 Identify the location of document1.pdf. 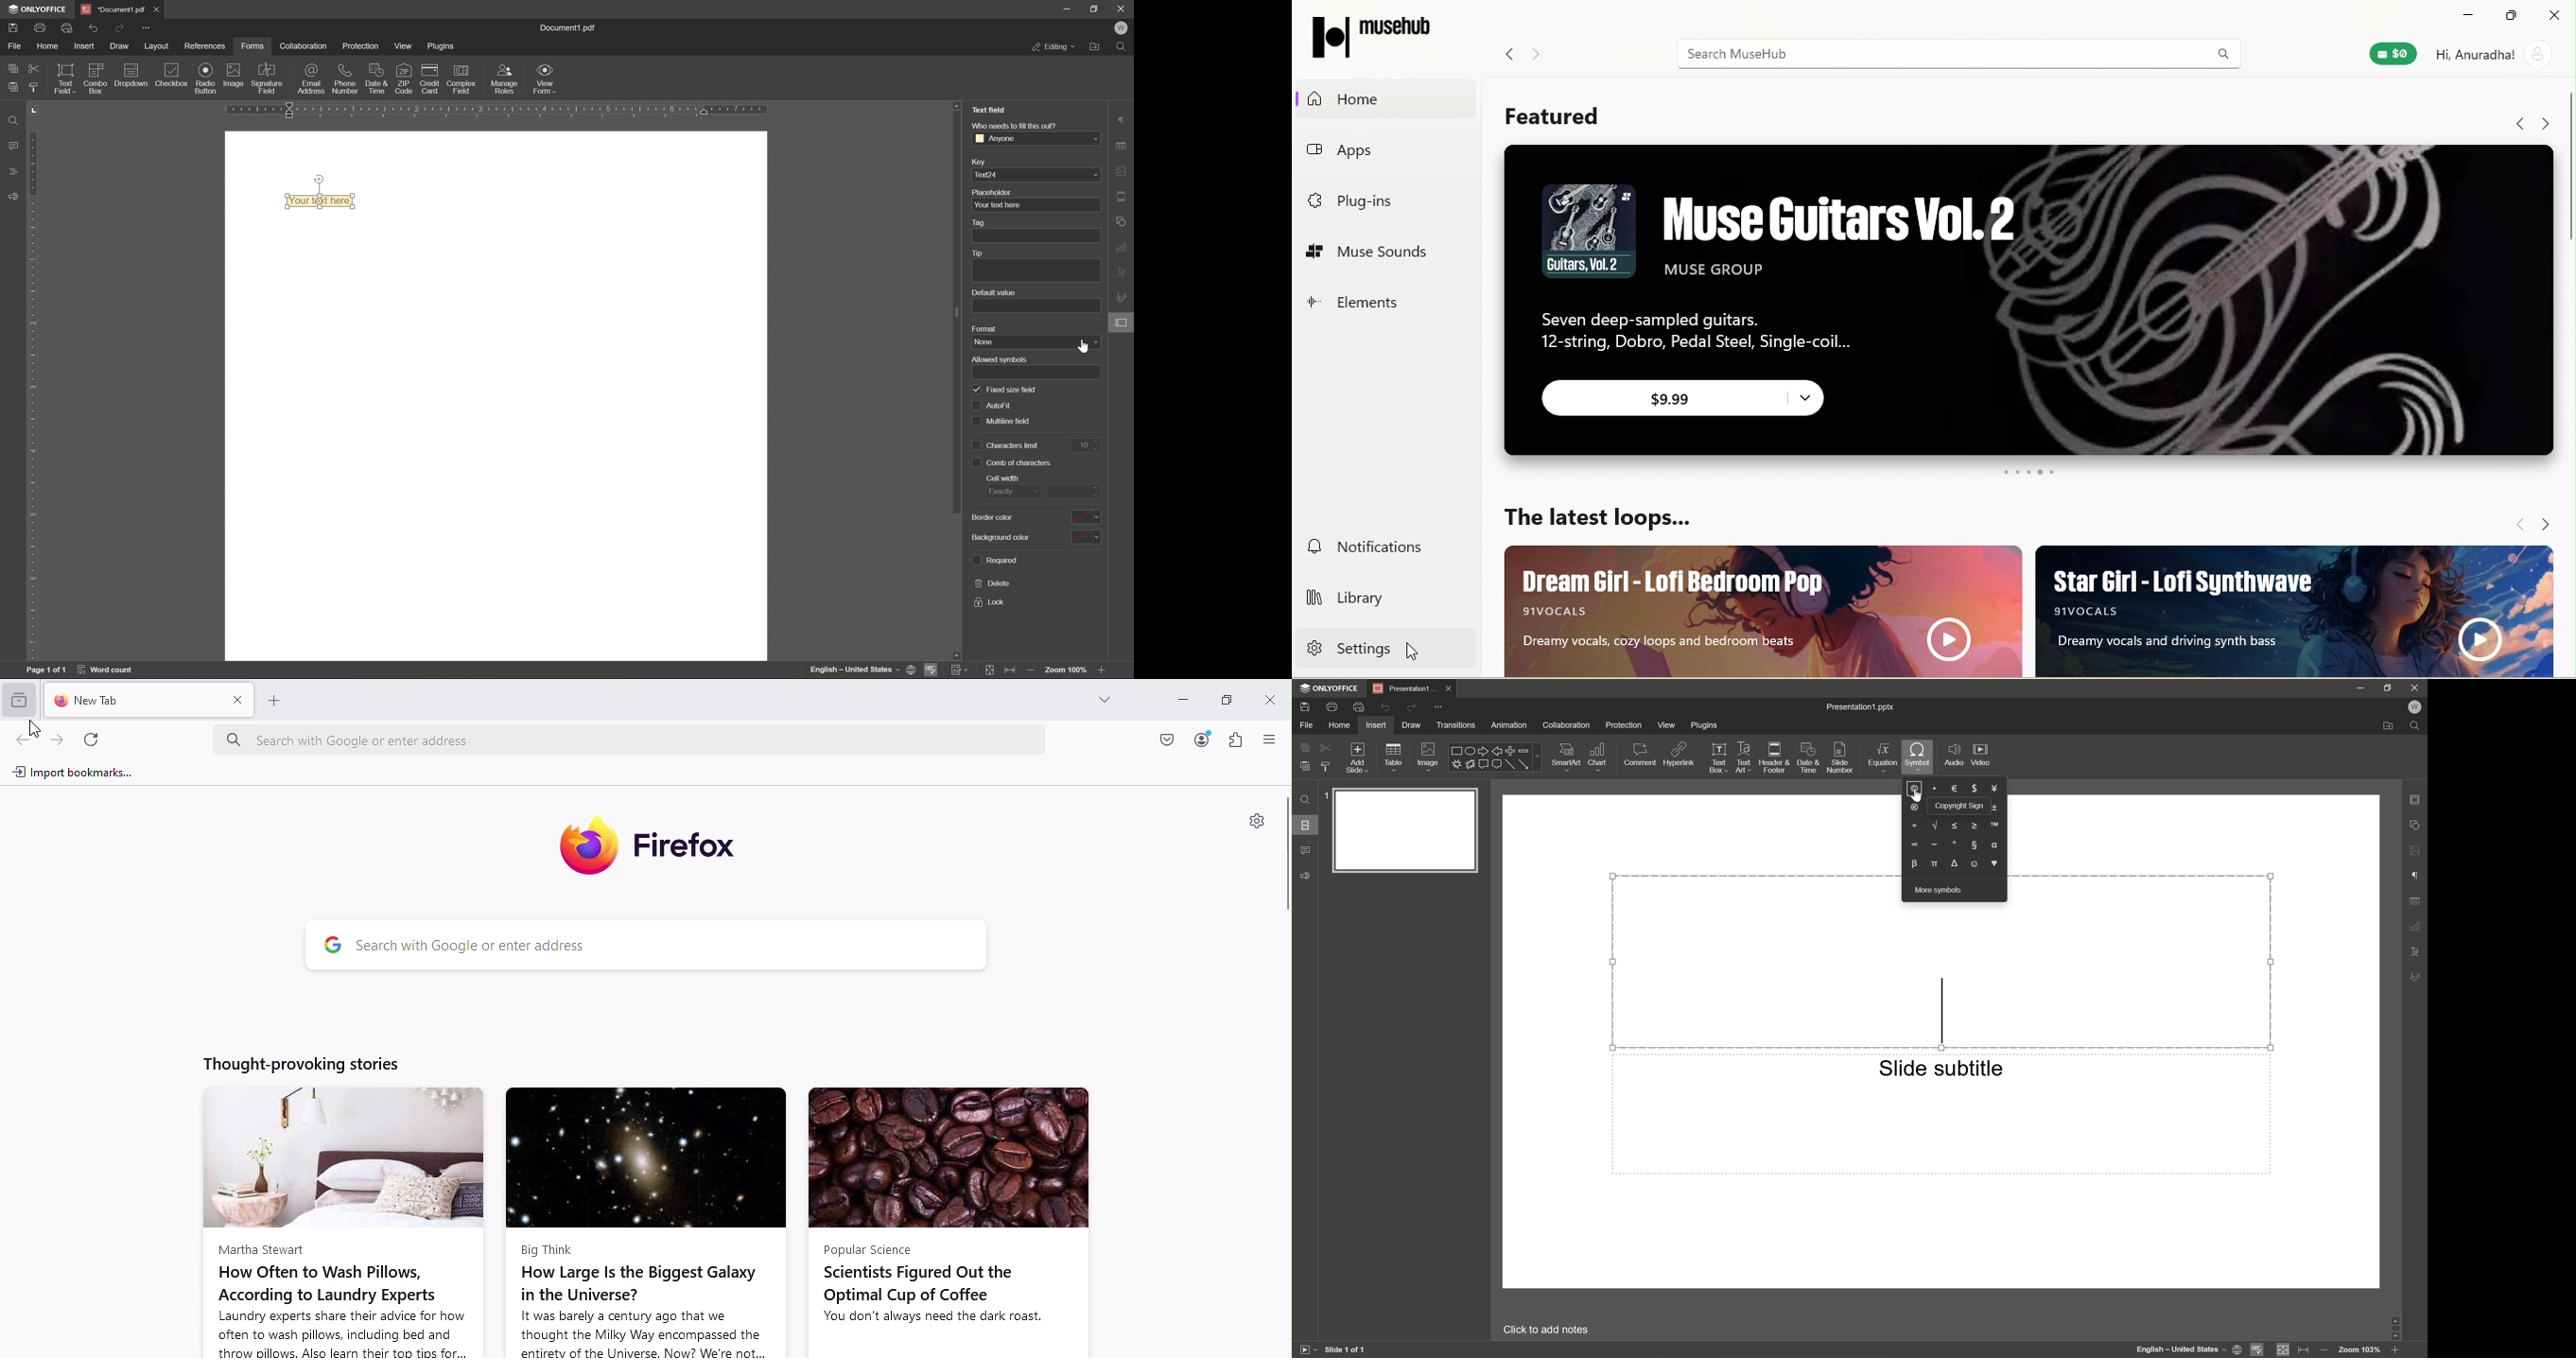
(566, 26).